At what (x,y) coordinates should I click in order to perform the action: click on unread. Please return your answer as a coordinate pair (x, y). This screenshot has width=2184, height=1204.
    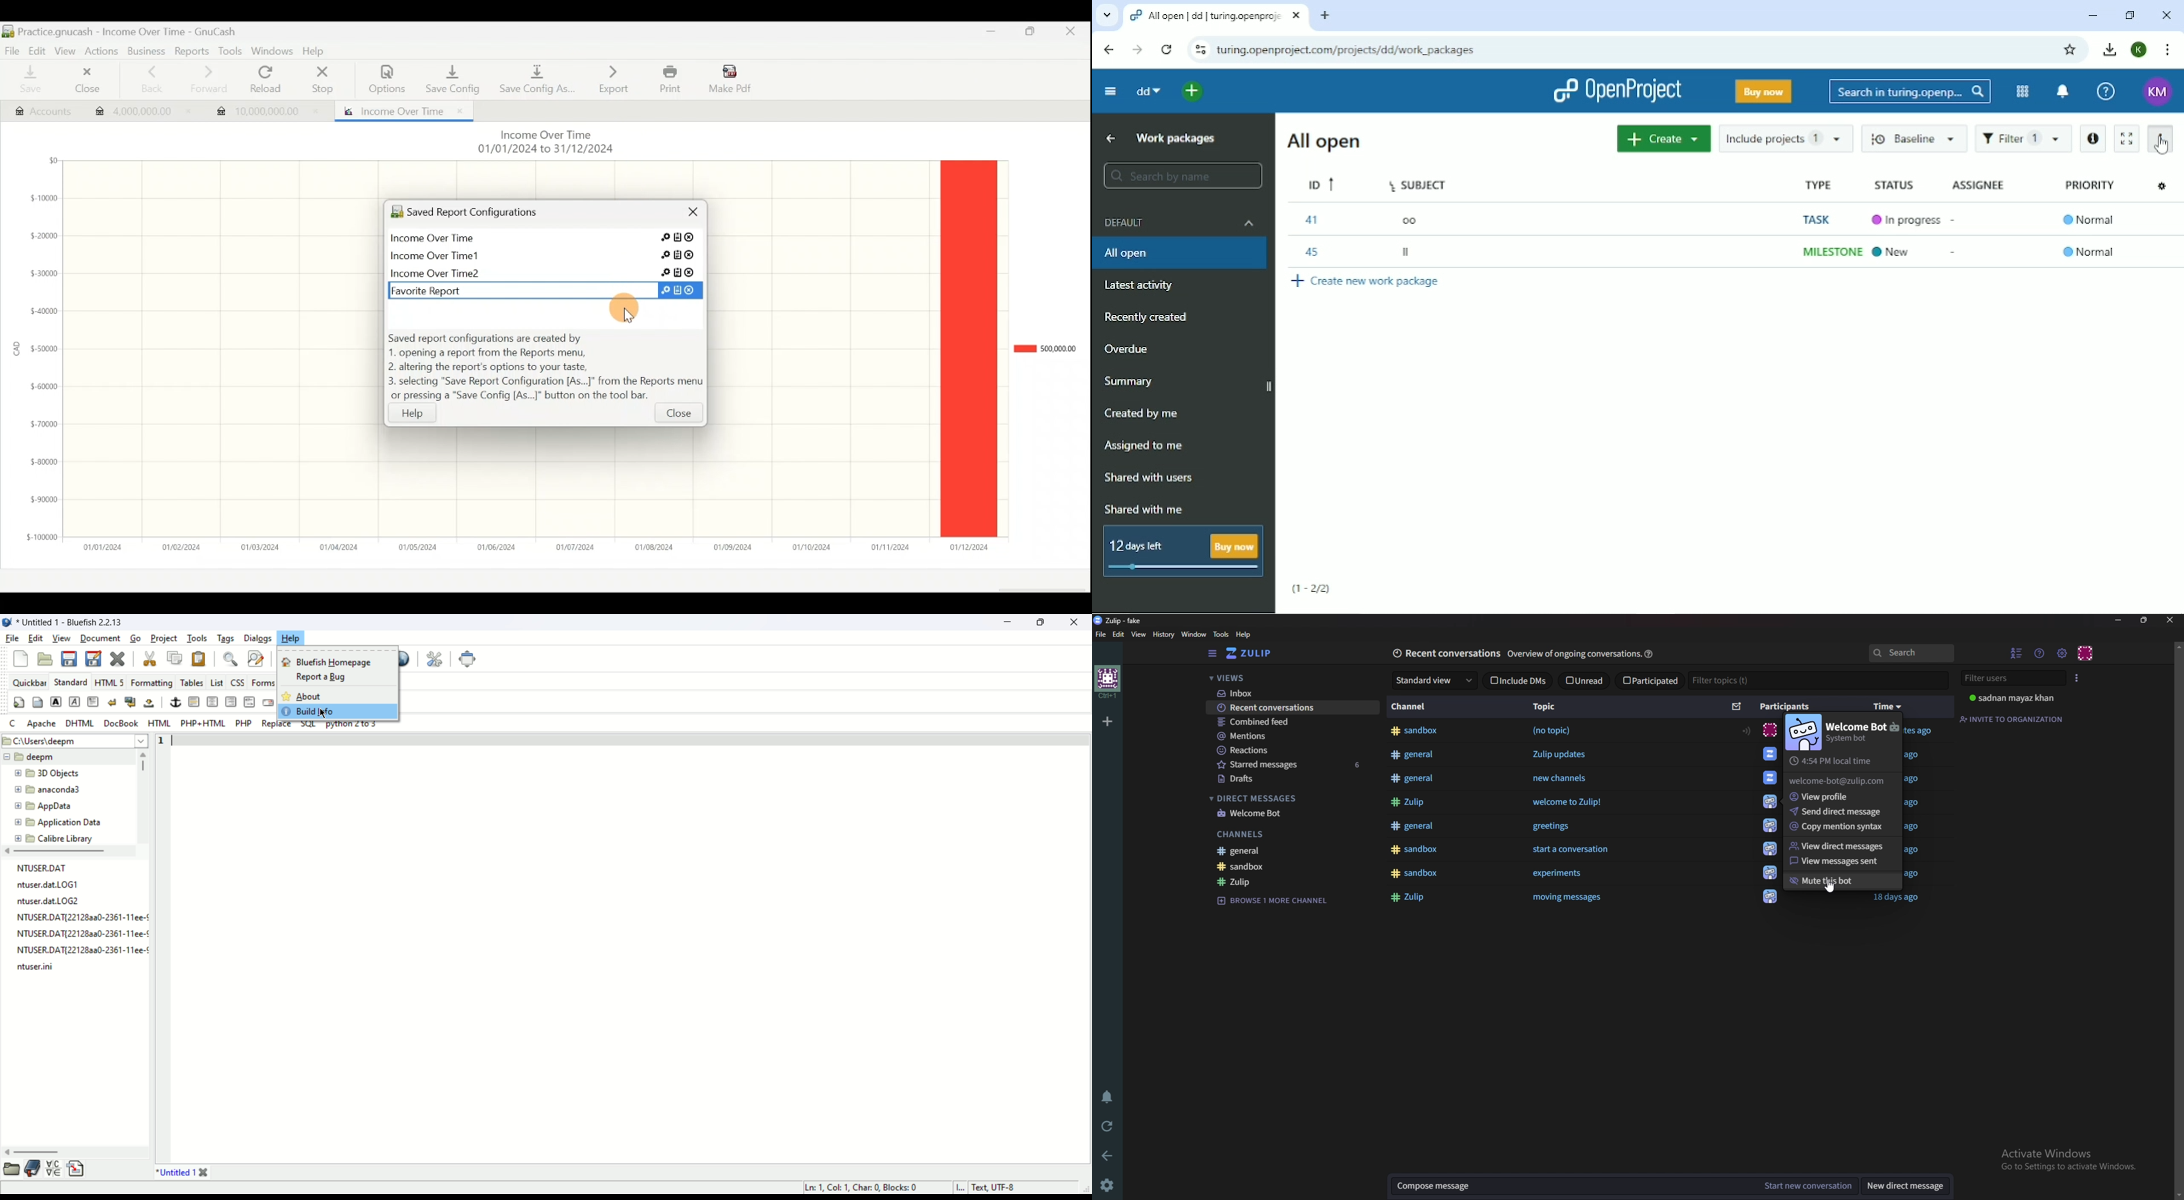
    Looking at the image, I should click on (1587, 680).